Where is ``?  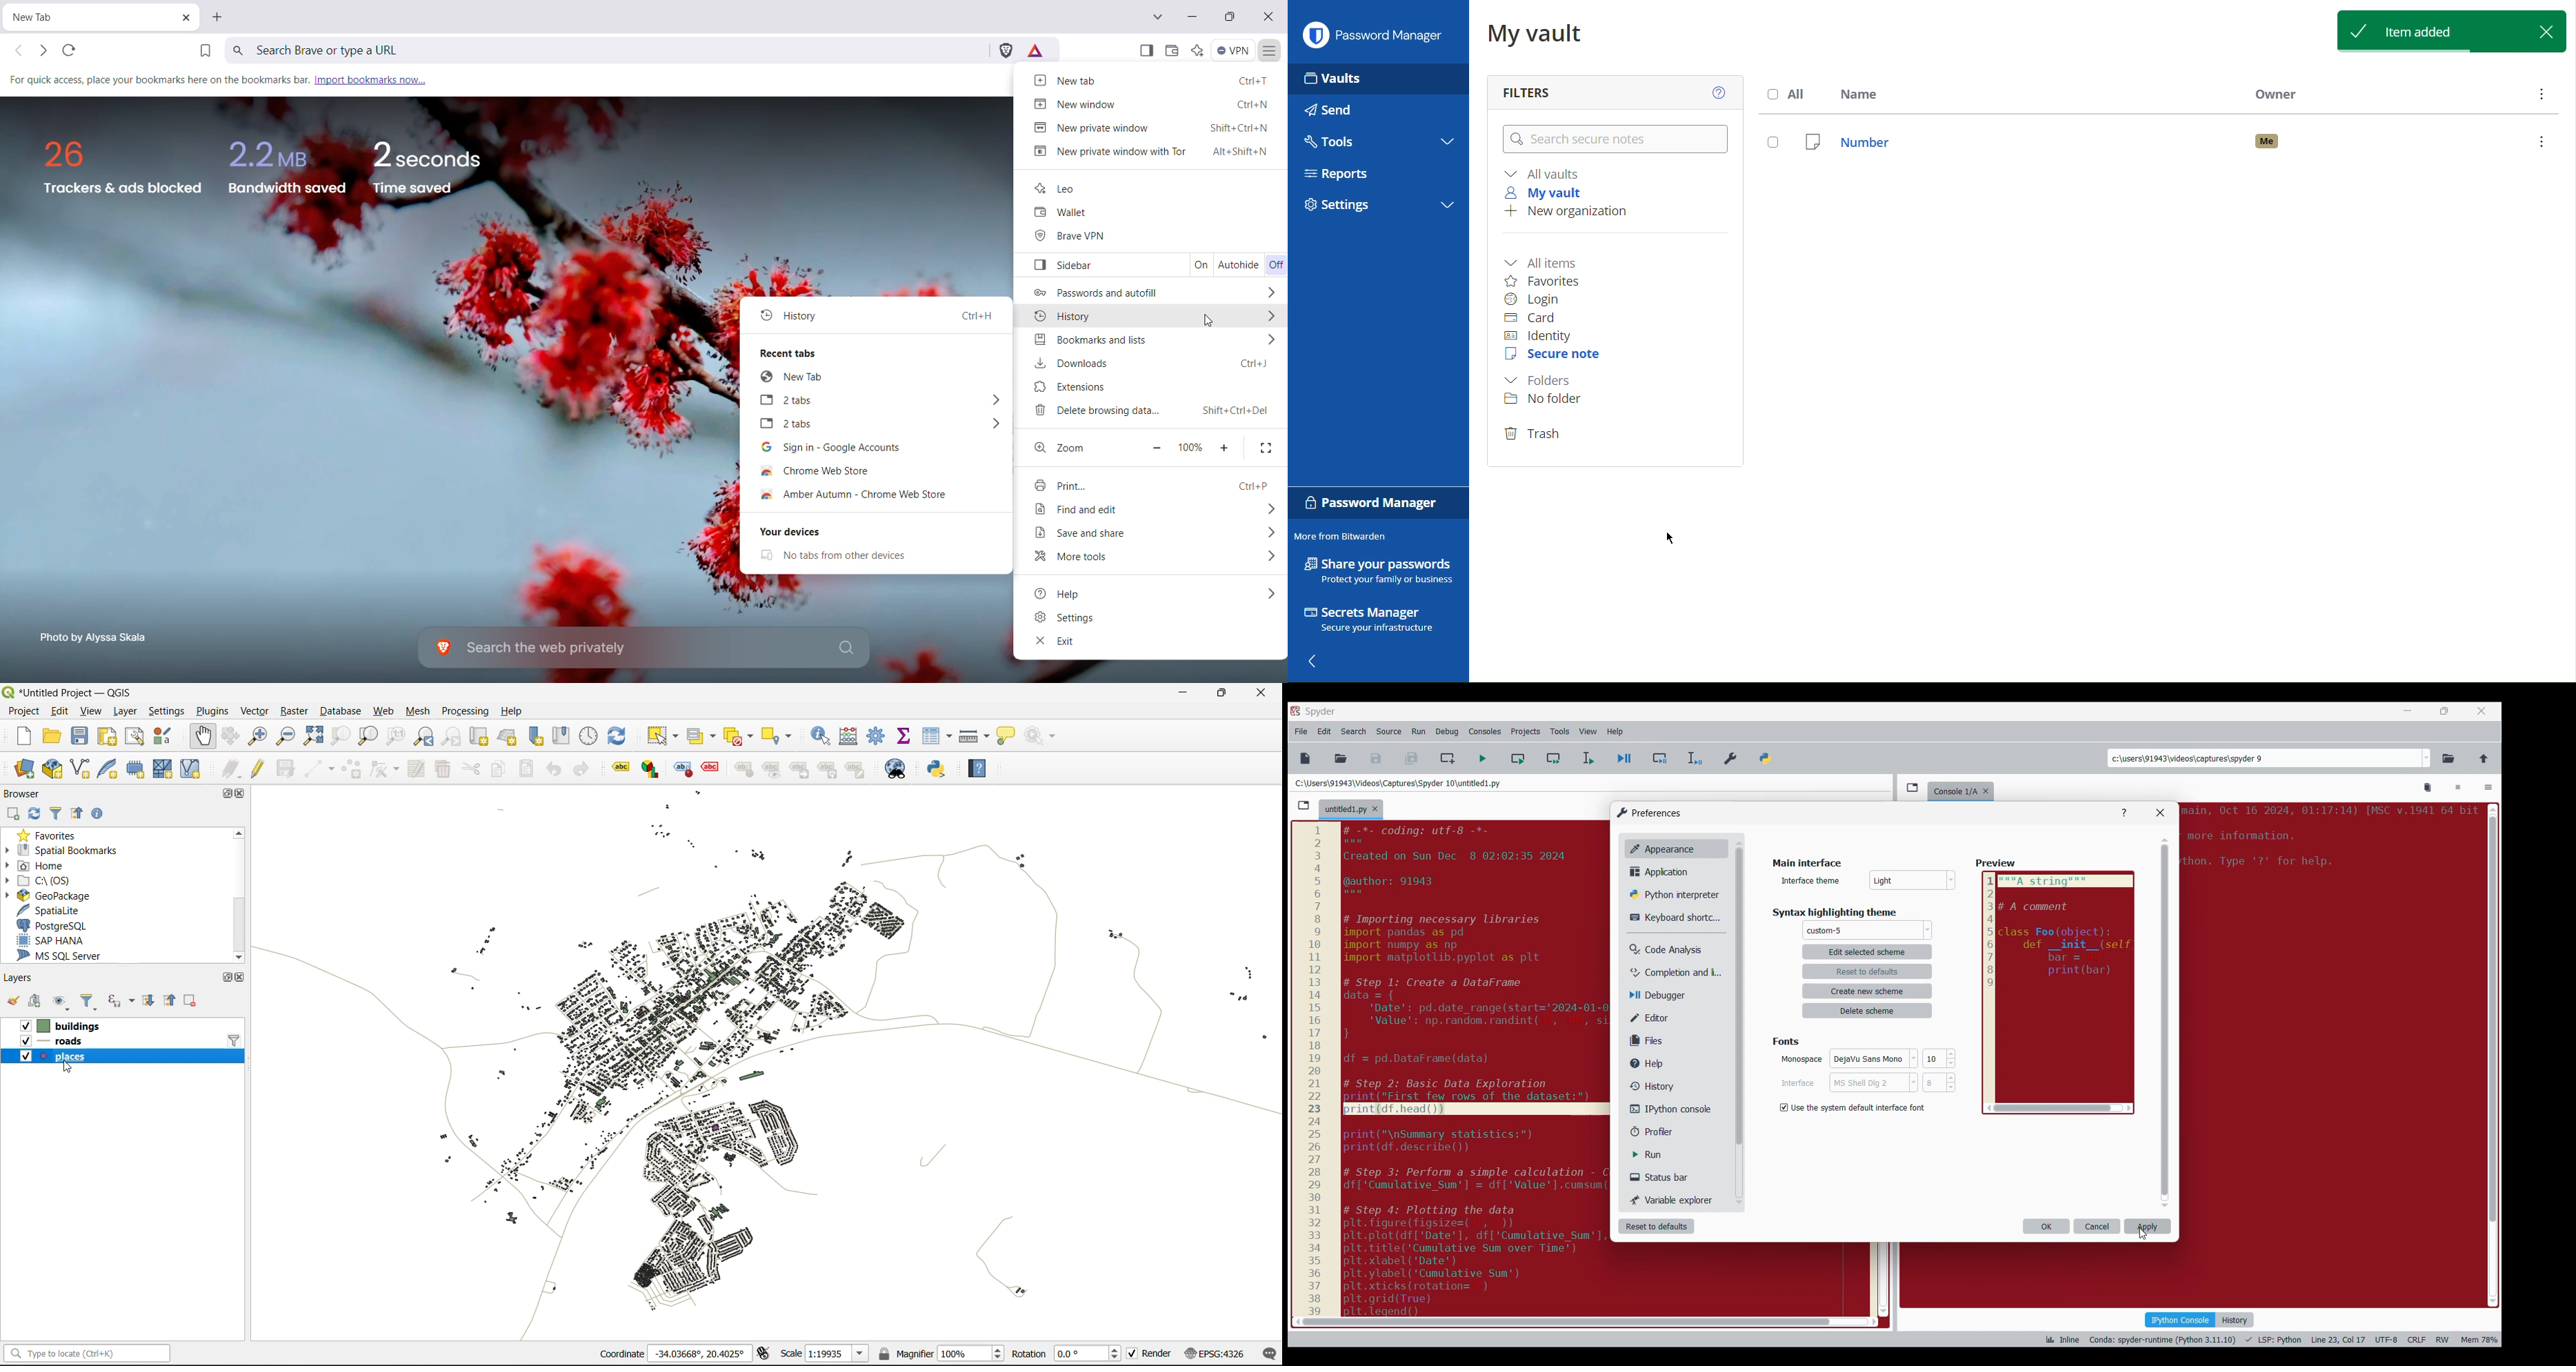
 is located at coordinates (1822, 931).